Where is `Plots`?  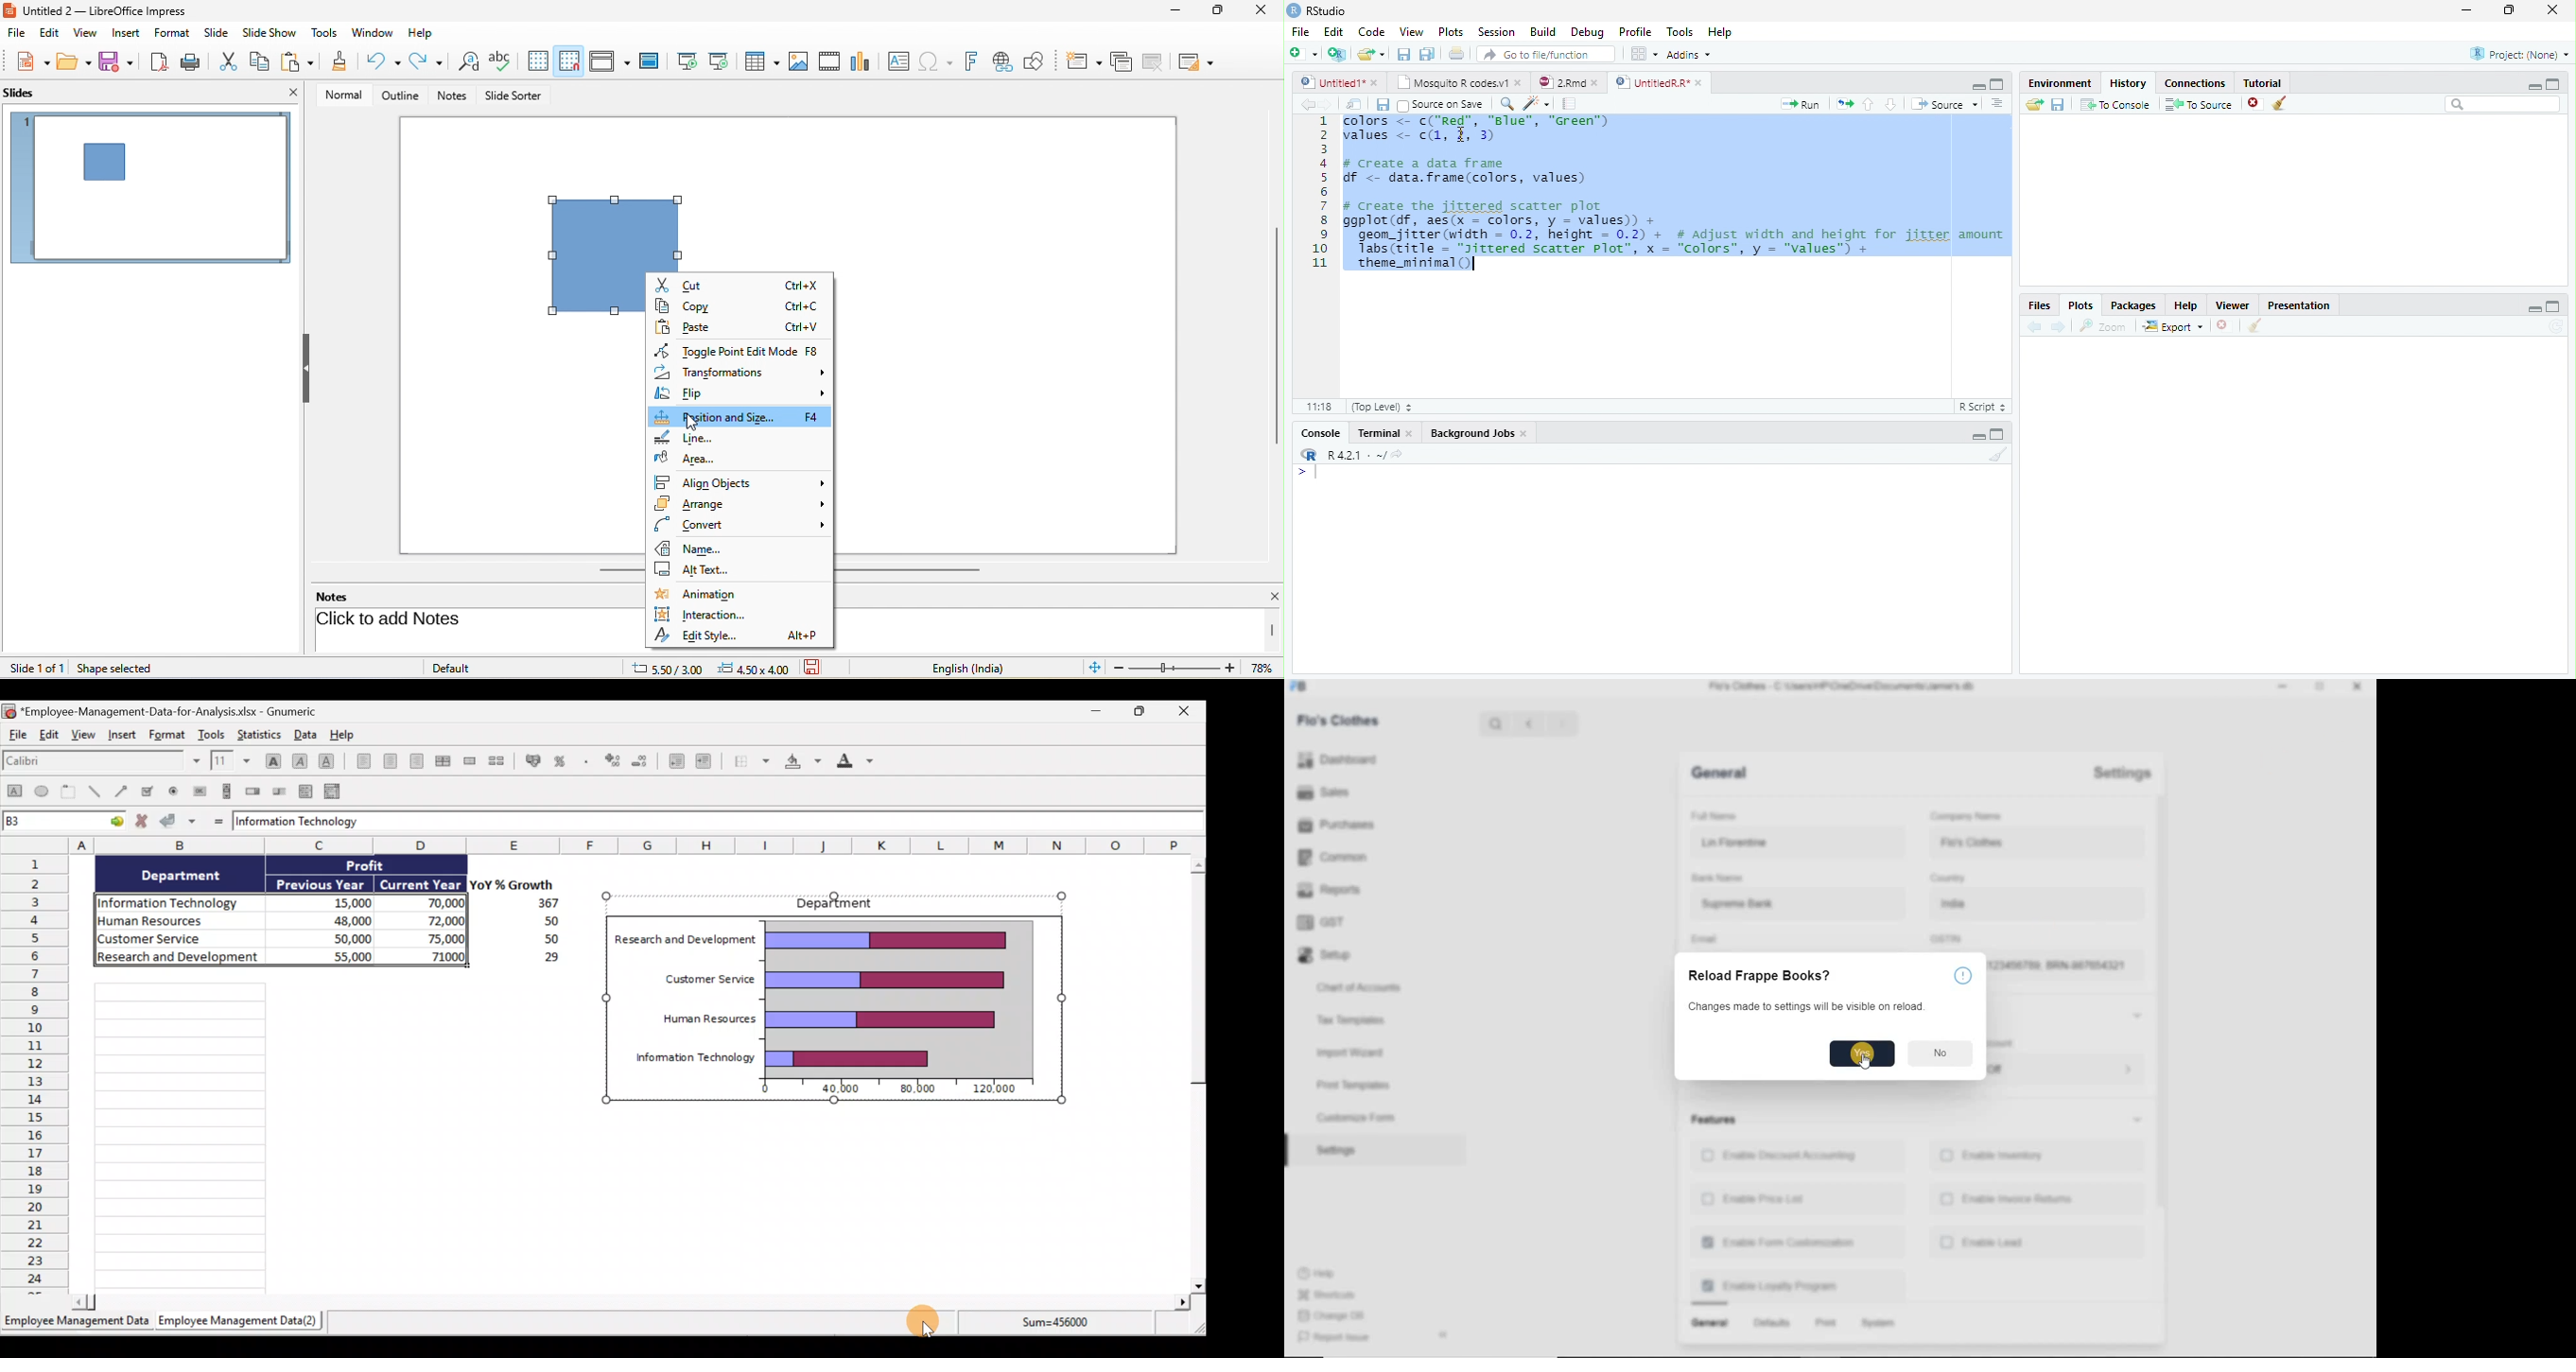 Plots is located at coordinates (1452, 31).